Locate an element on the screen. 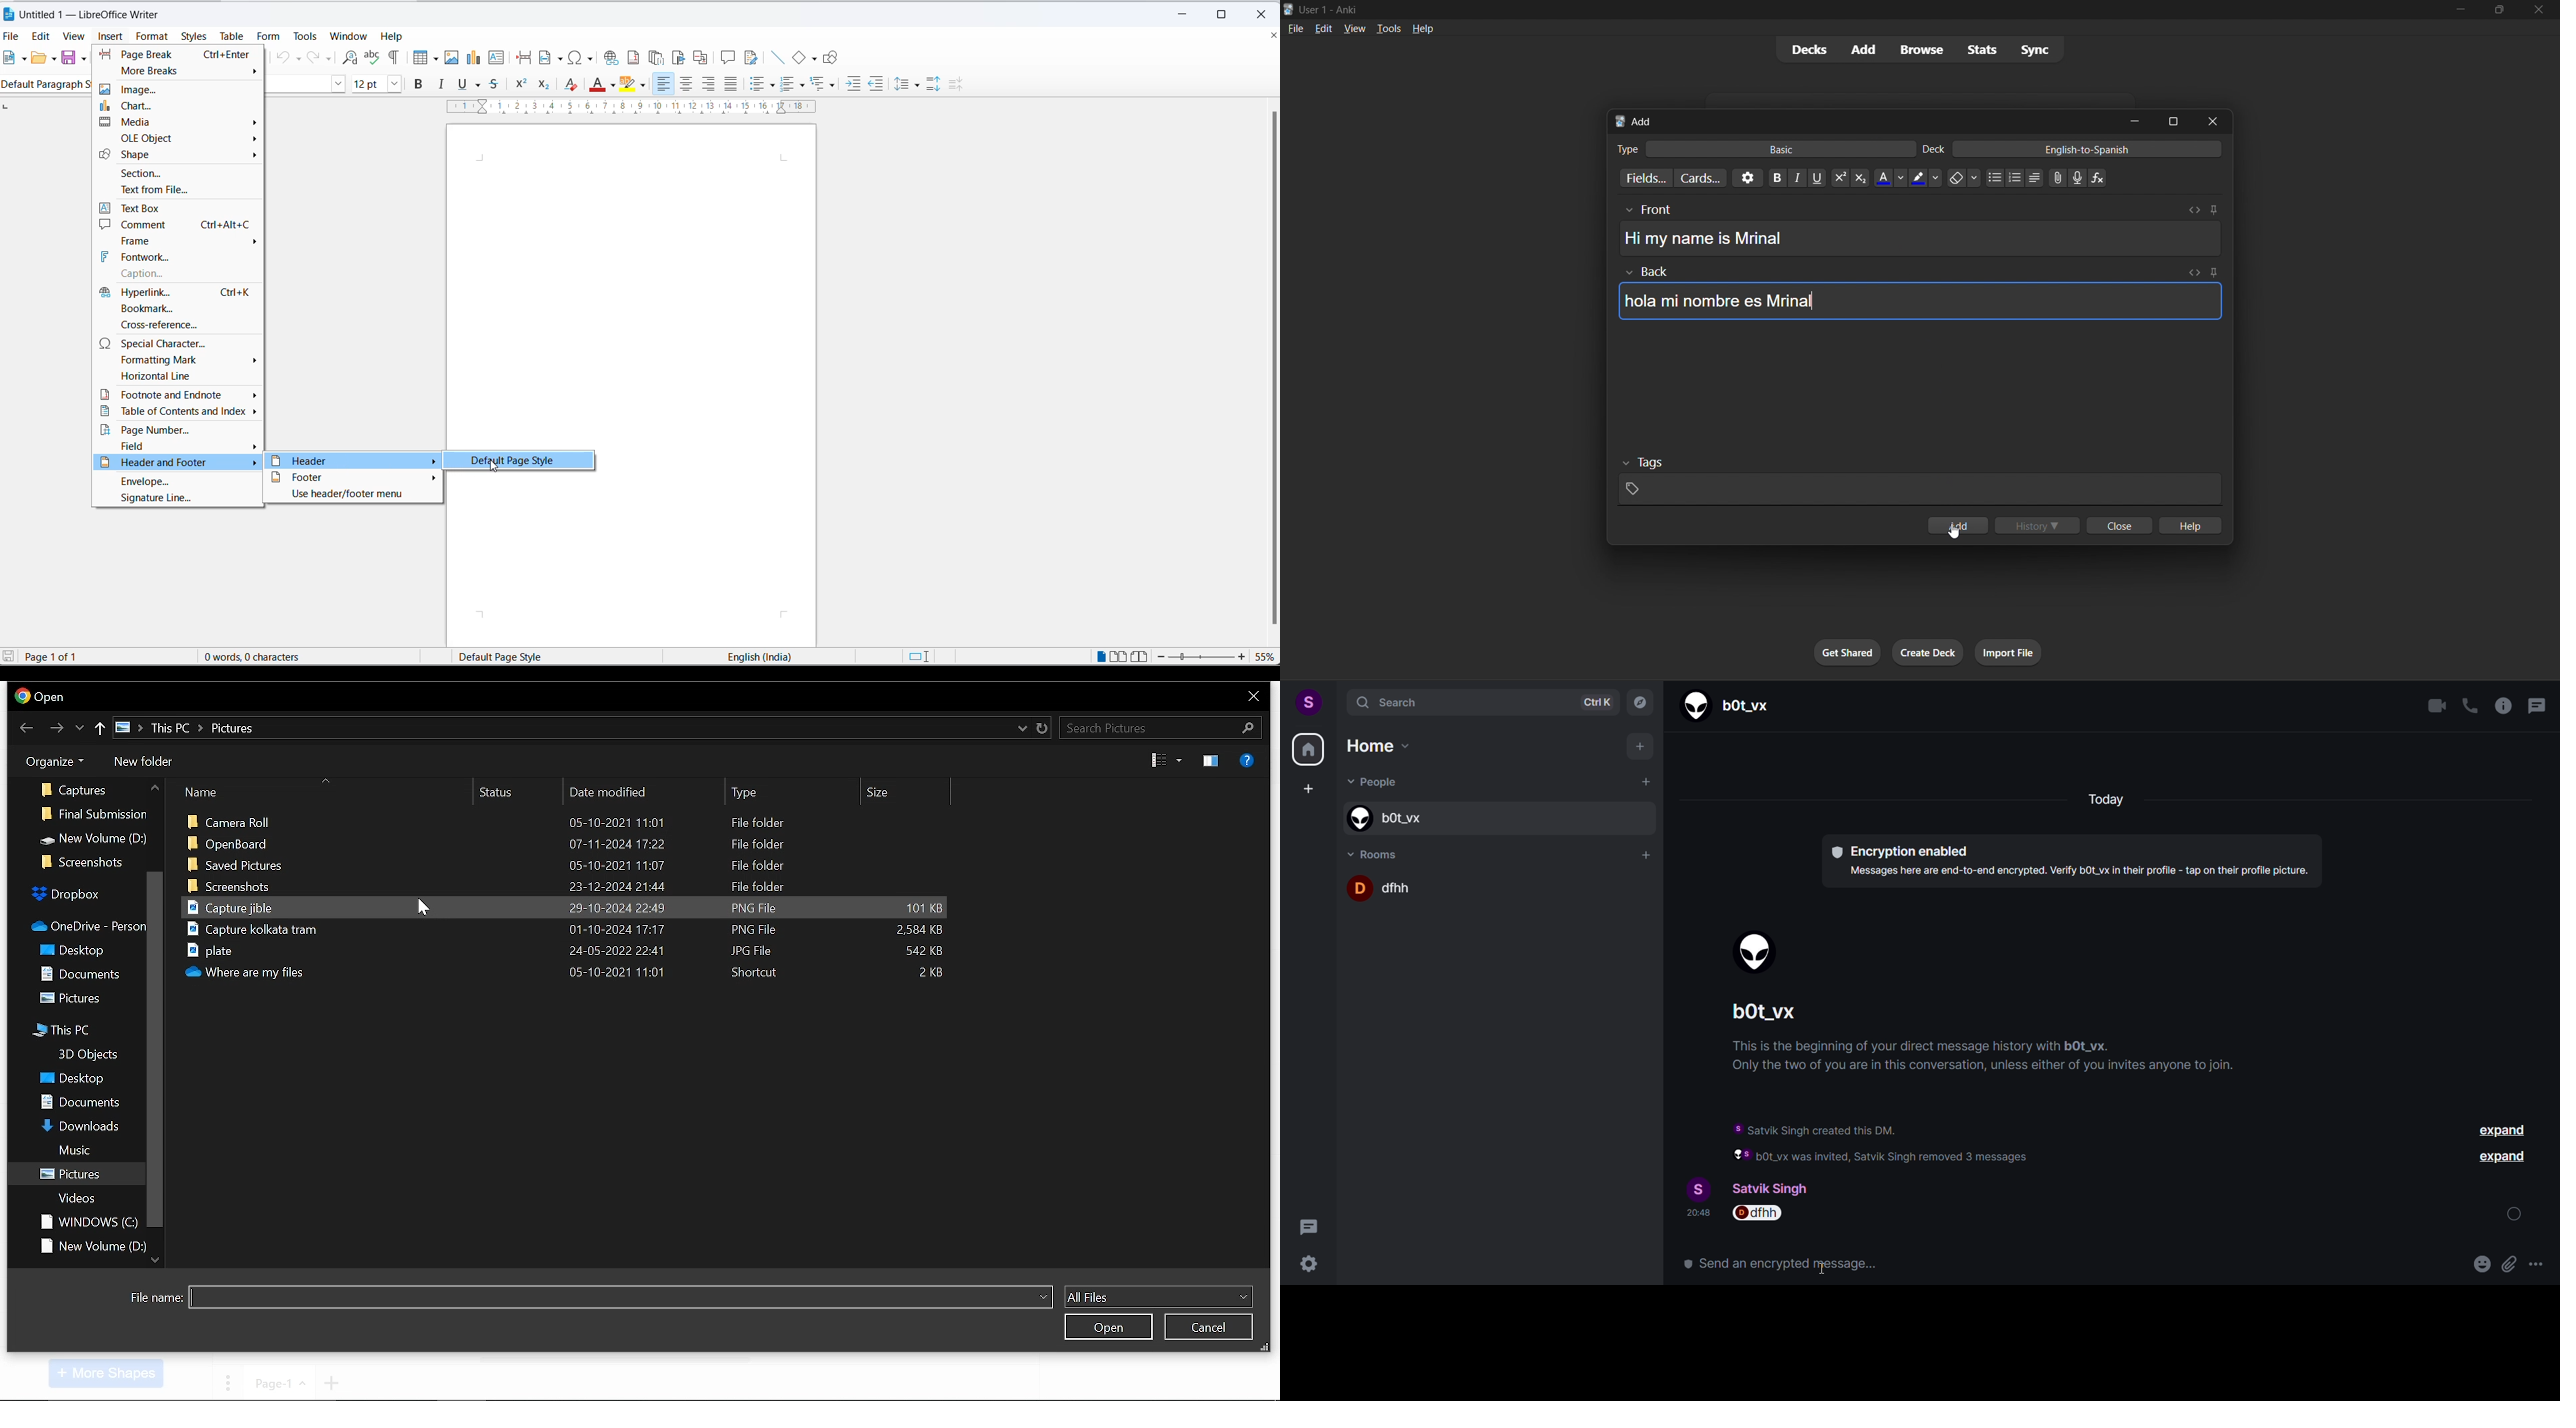 The image size is (2576, 1428). insert text is located at coordinates (503, 59).